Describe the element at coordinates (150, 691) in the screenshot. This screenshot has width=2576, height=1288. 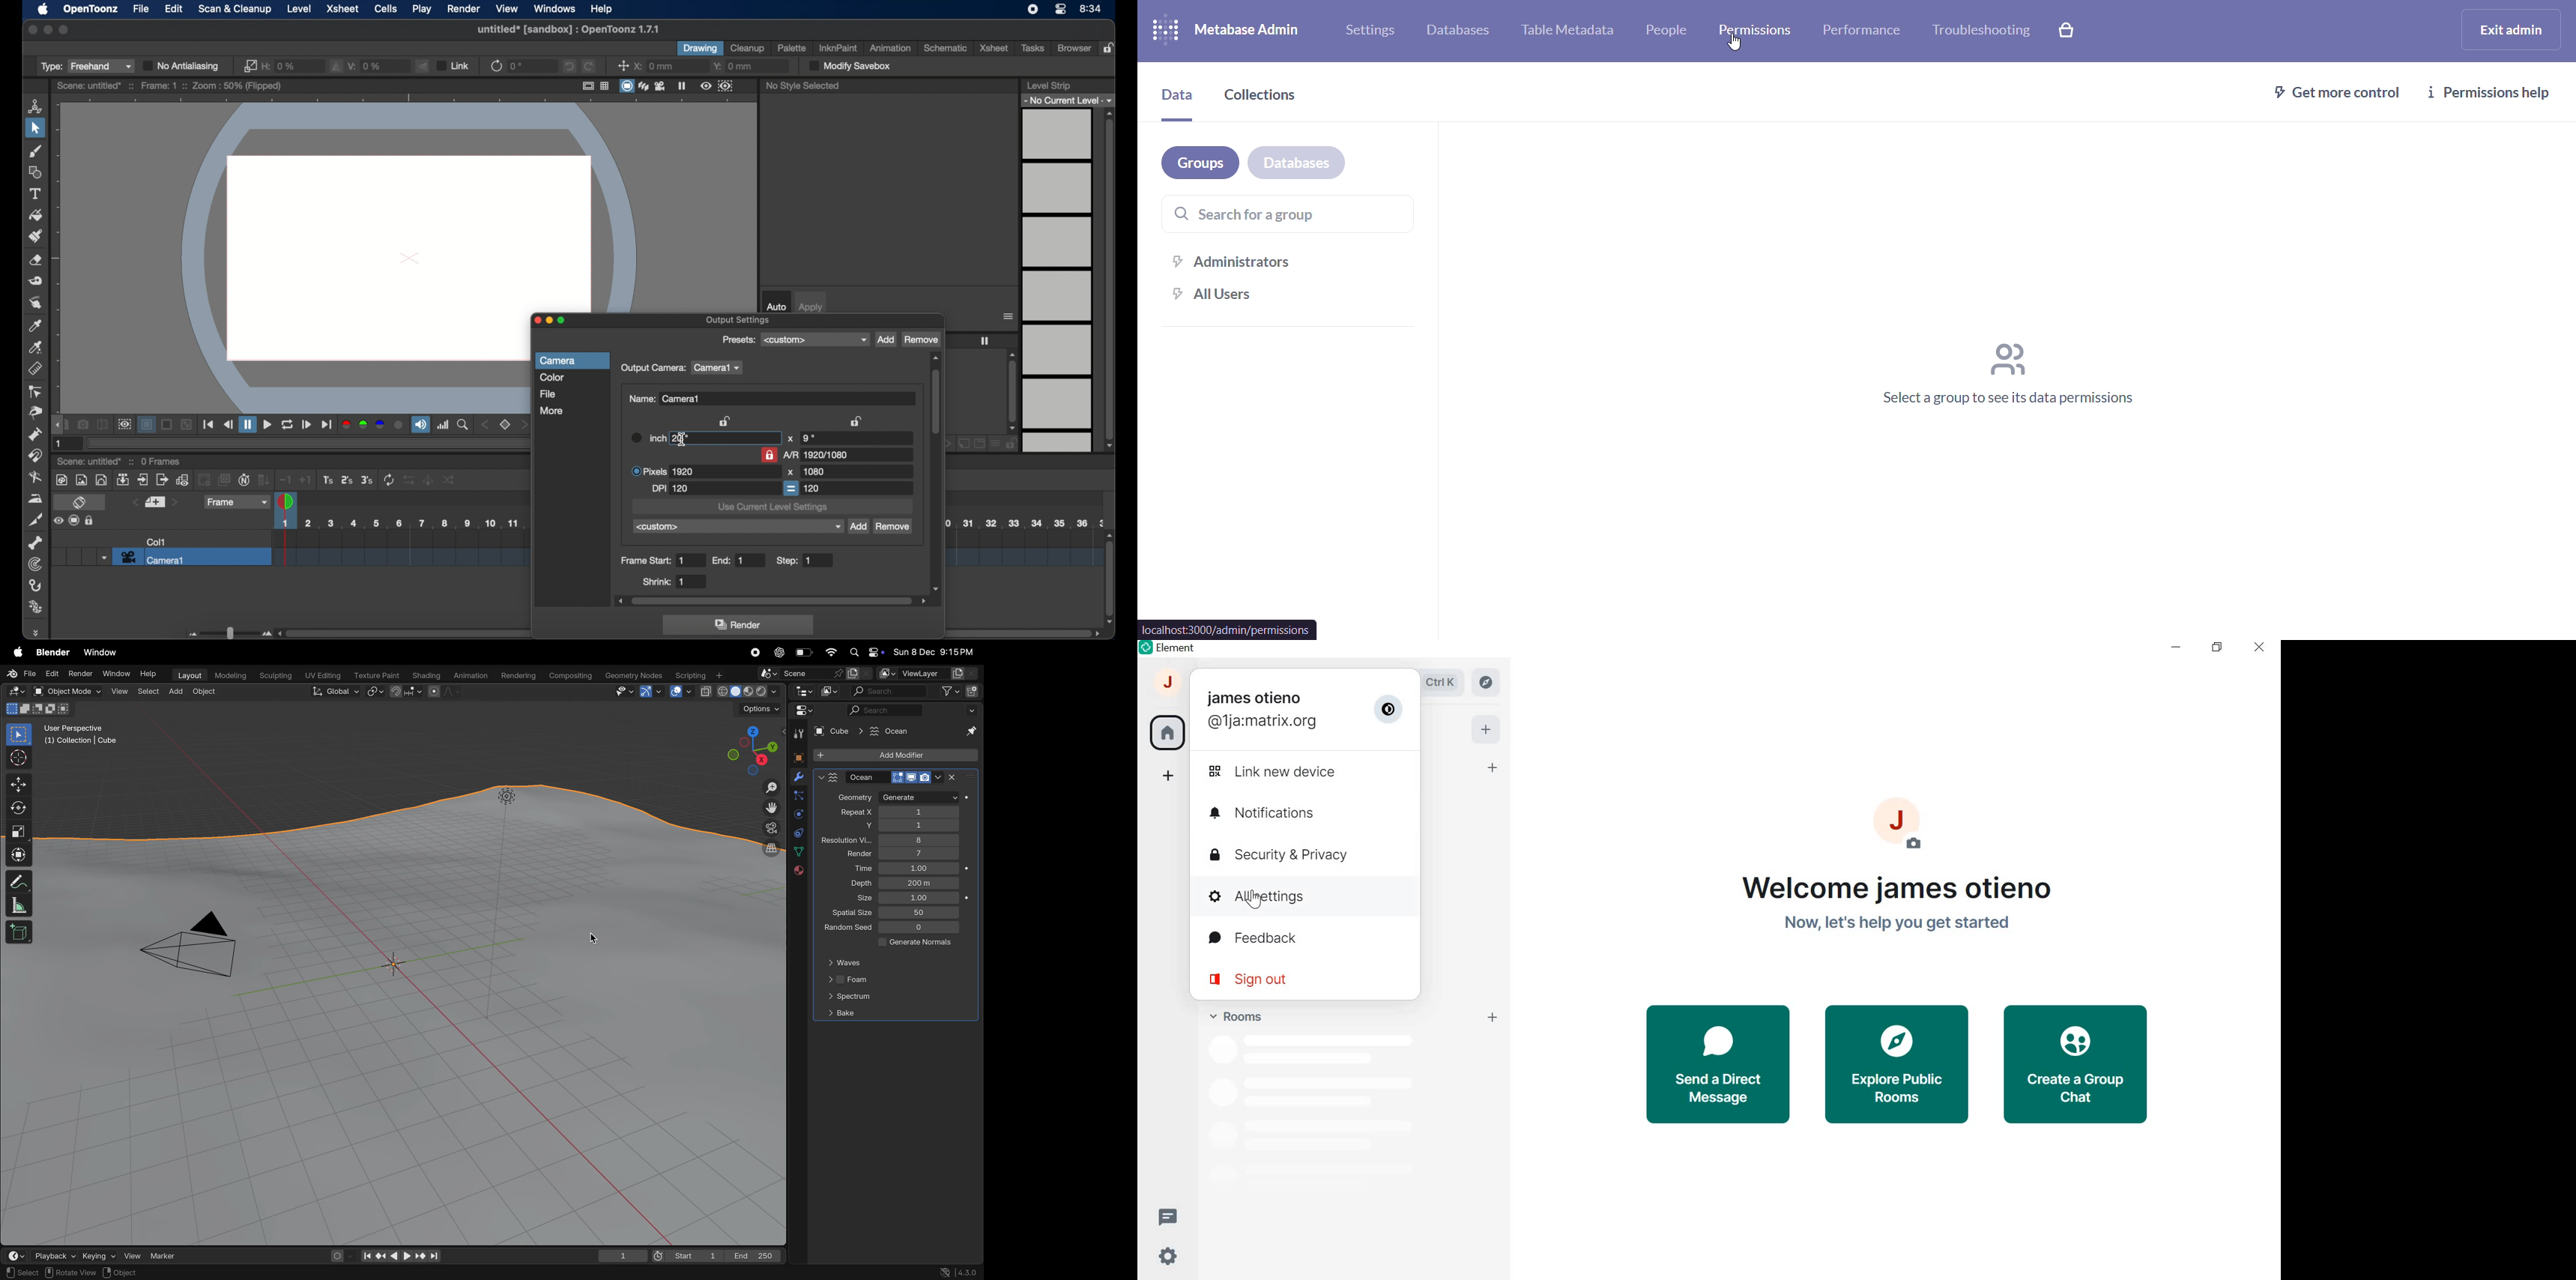
I see `select` at that location.